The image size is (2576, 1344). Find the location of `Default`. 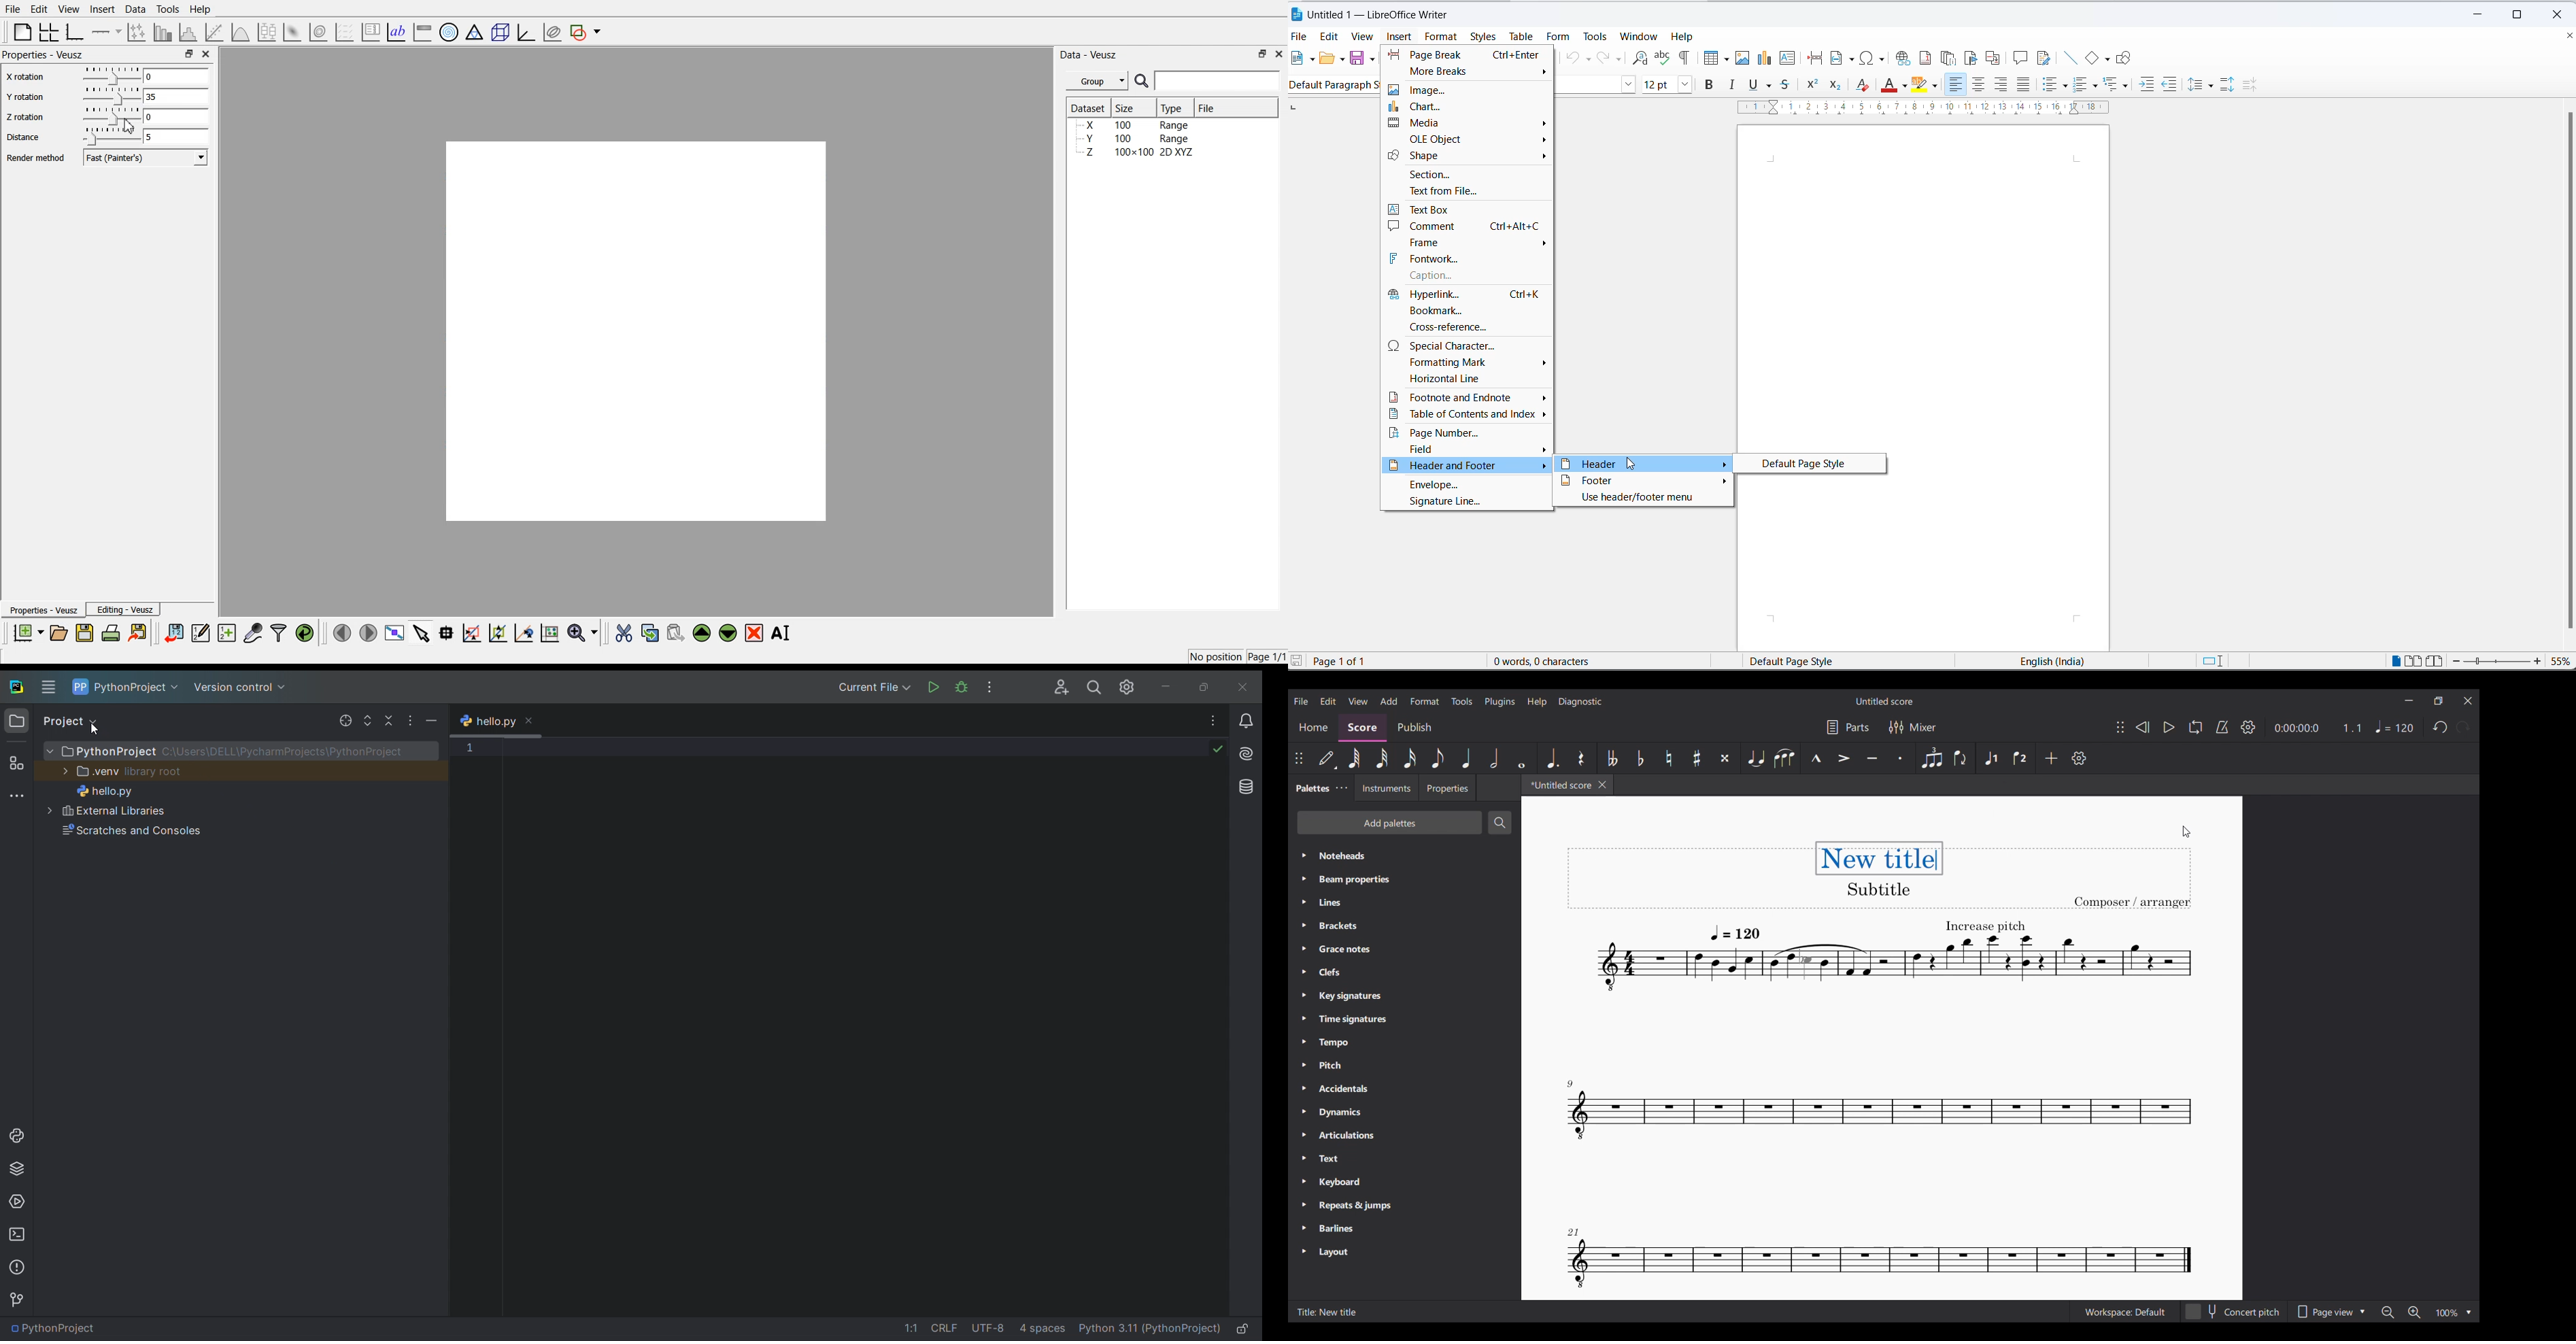

Default is located at coordinates (1328, 758).